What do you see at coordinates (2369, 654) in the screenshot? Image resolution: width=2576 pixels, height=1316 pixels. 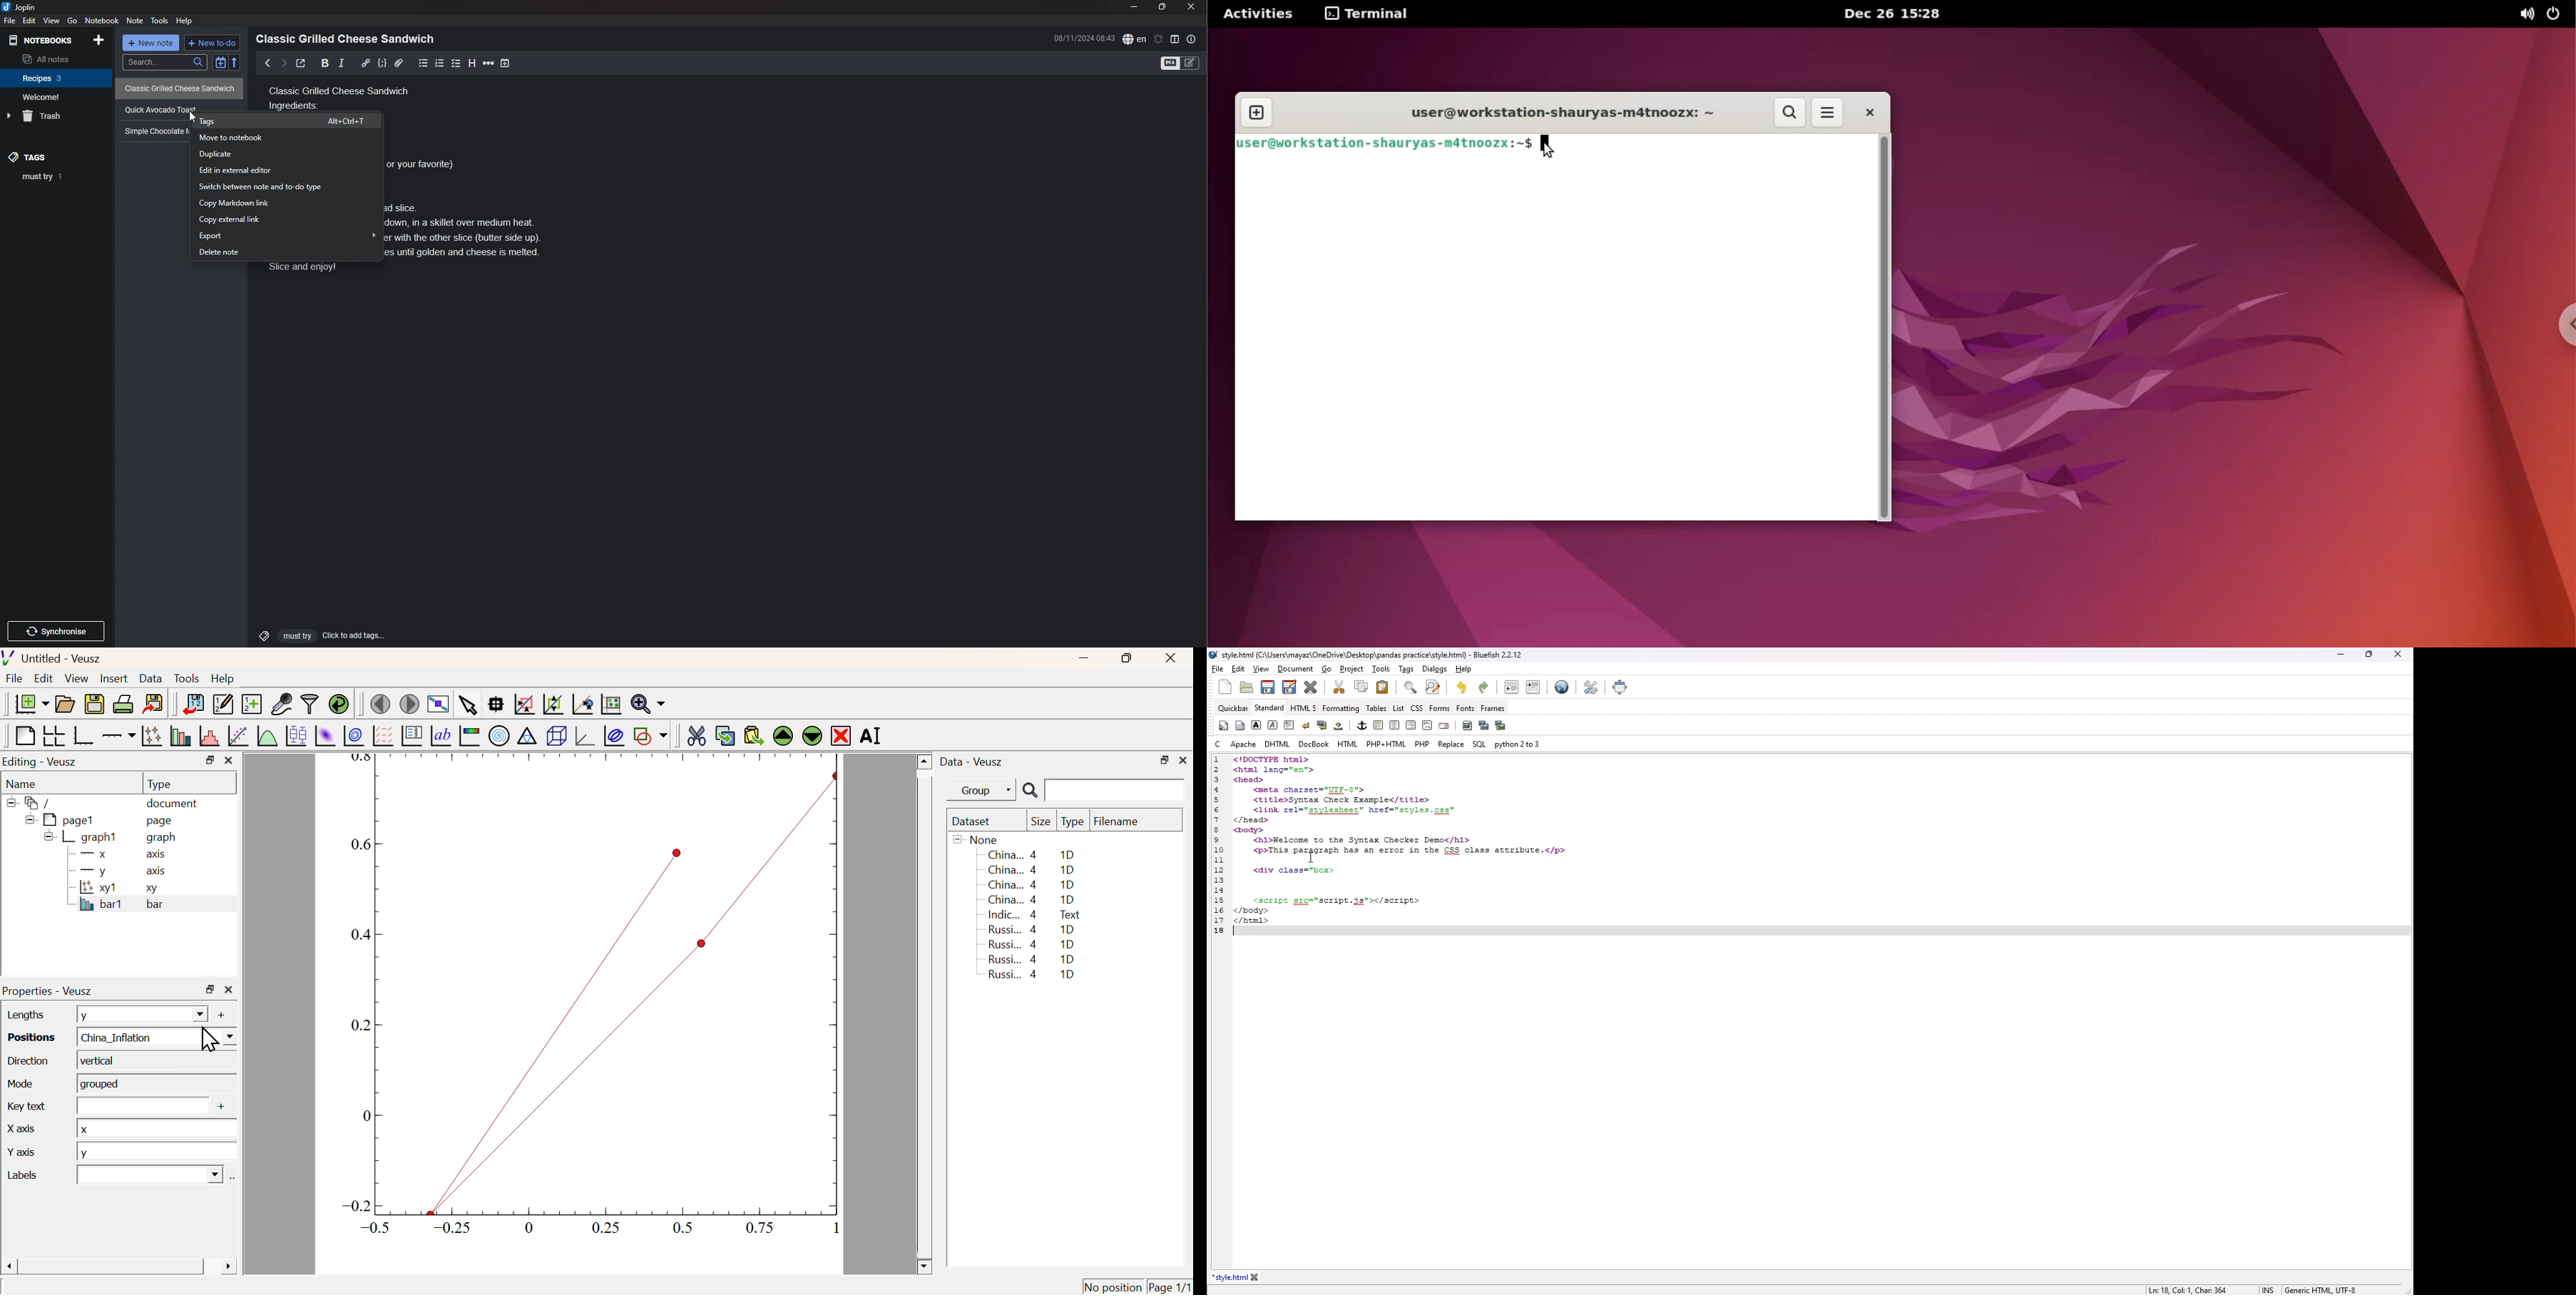 I see `resize` at bounding box center [2369, 654].